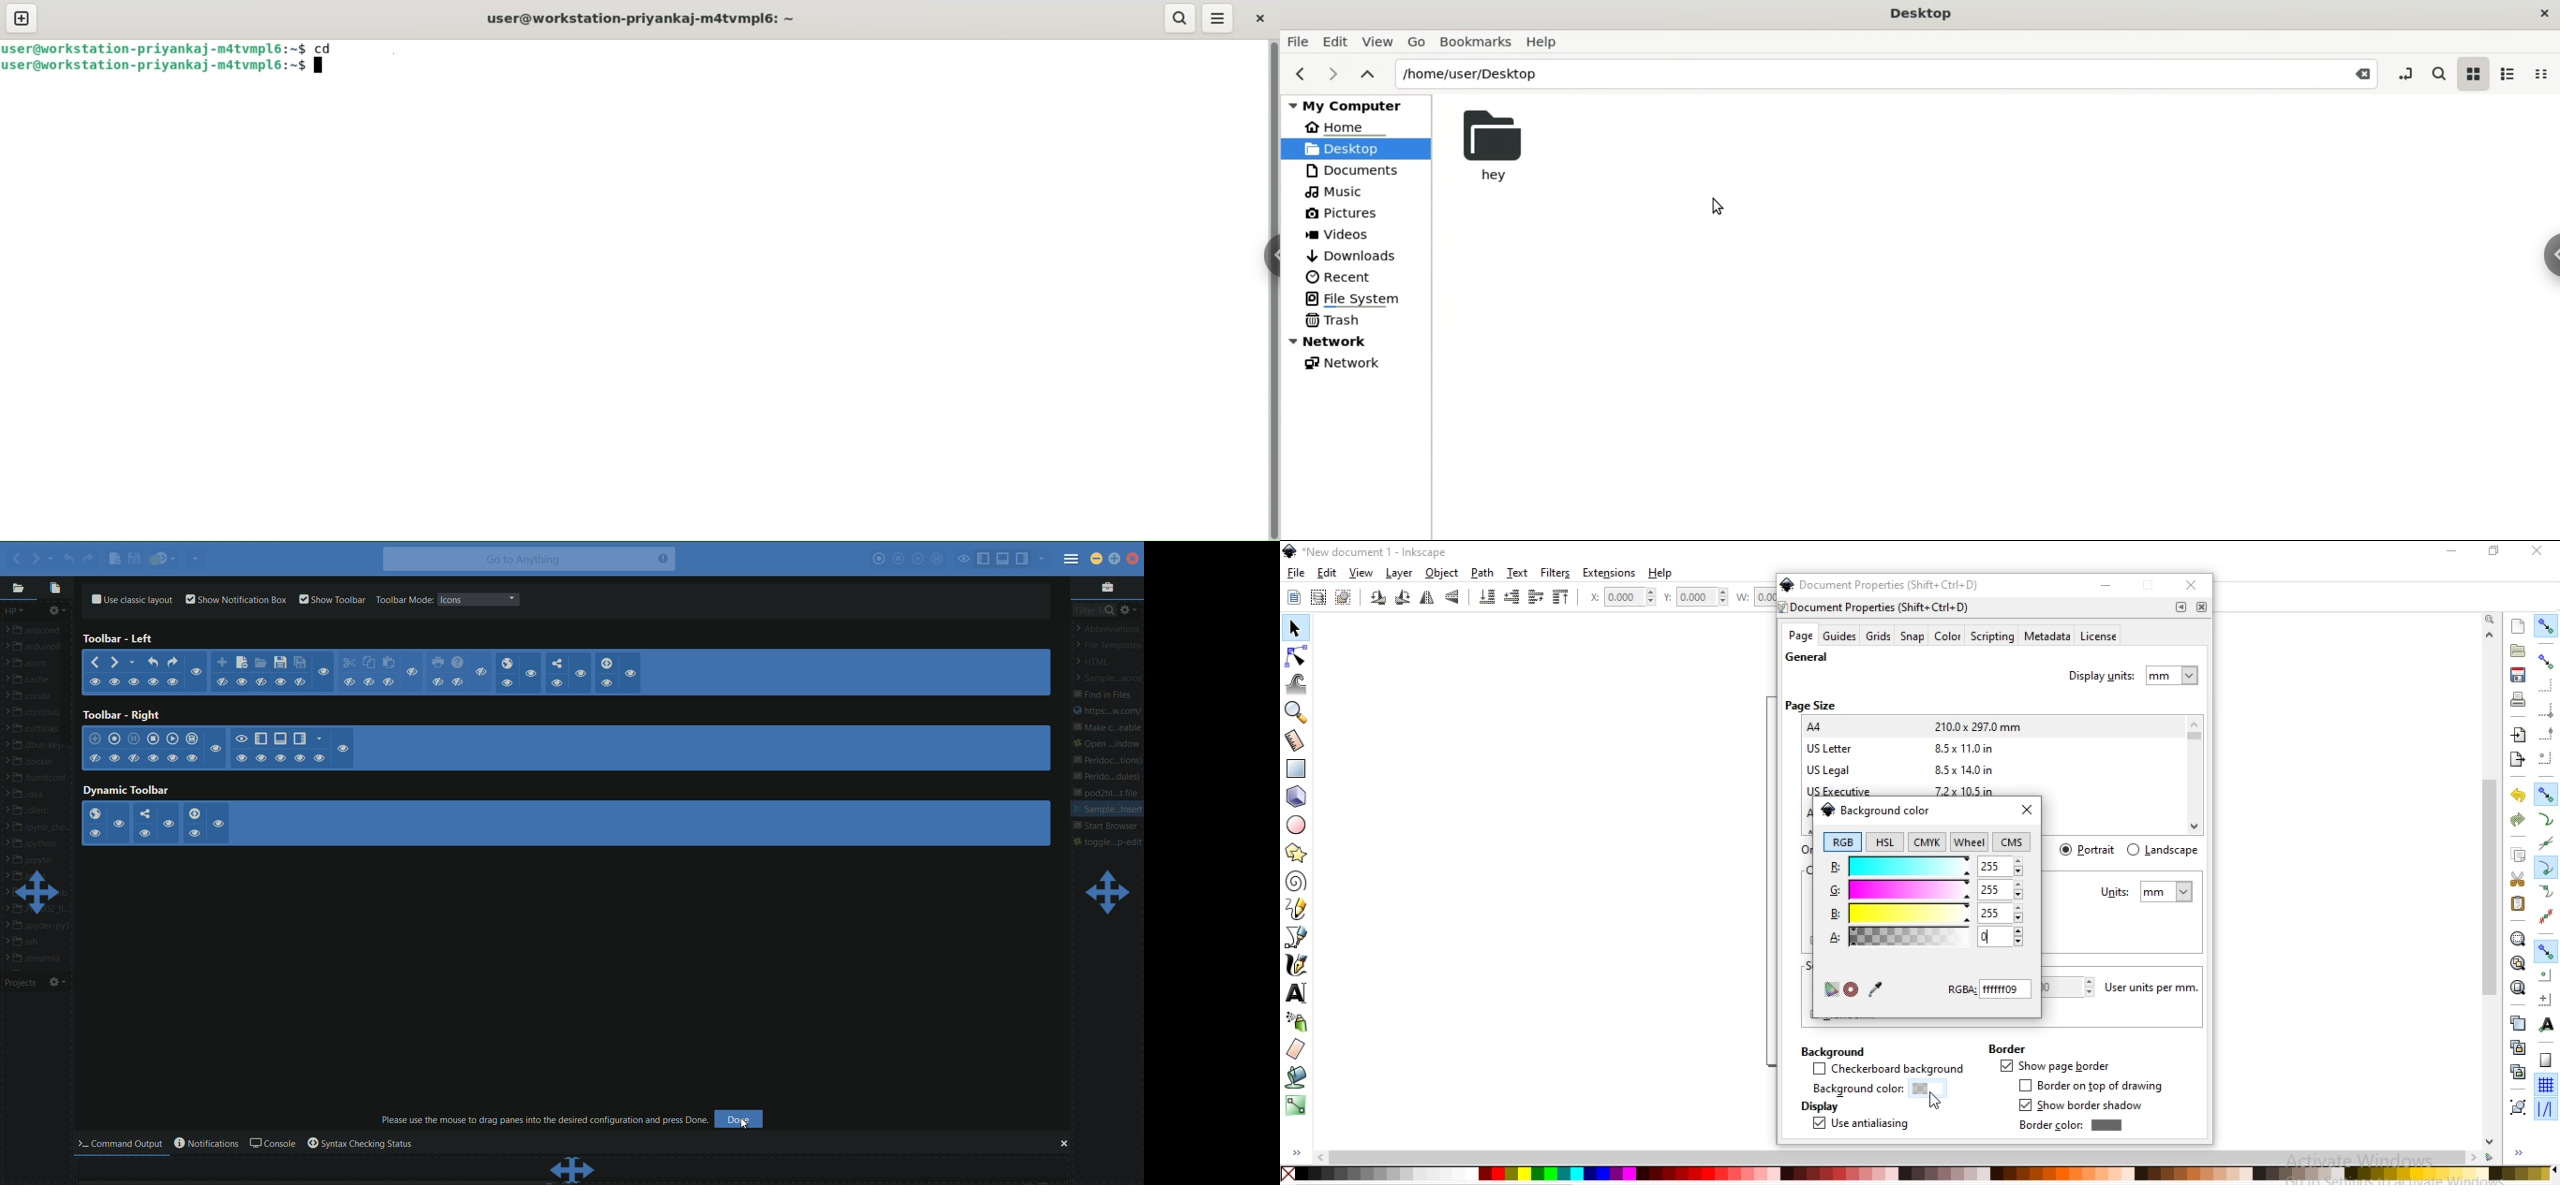  I want to click on create or edit text objects, so click(1297, 992).